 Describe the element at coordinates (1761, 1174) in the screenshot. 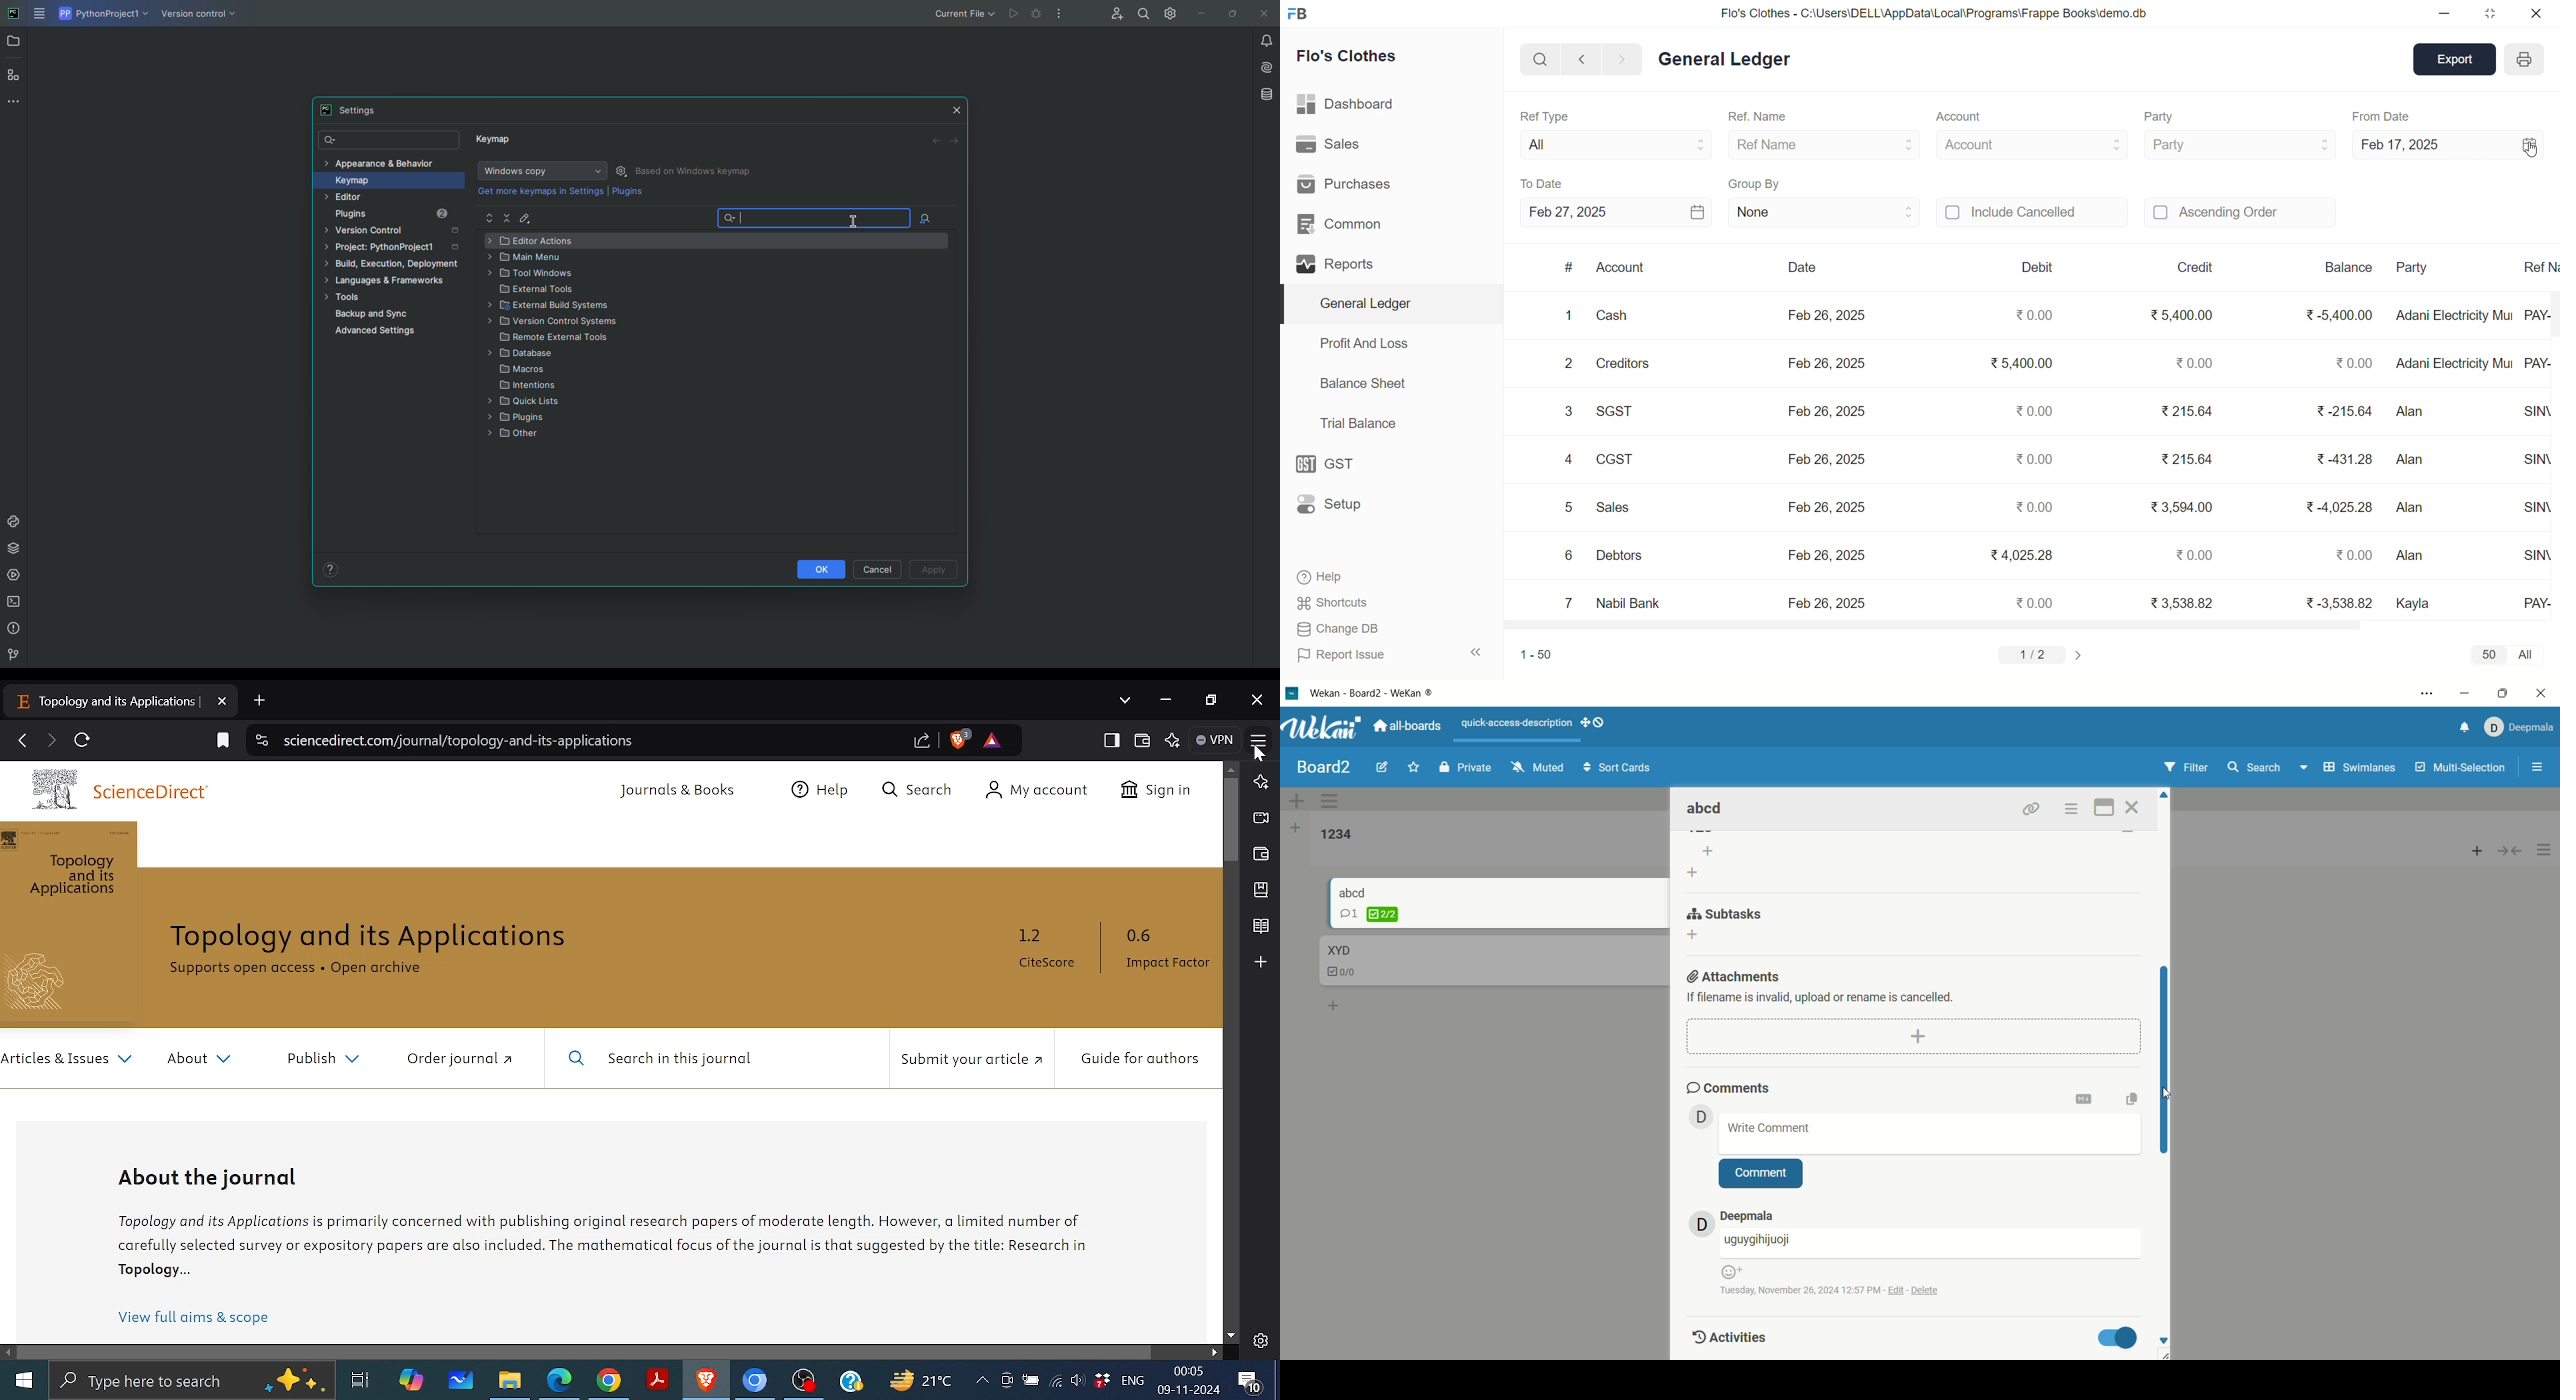

I see `comment` at that location.